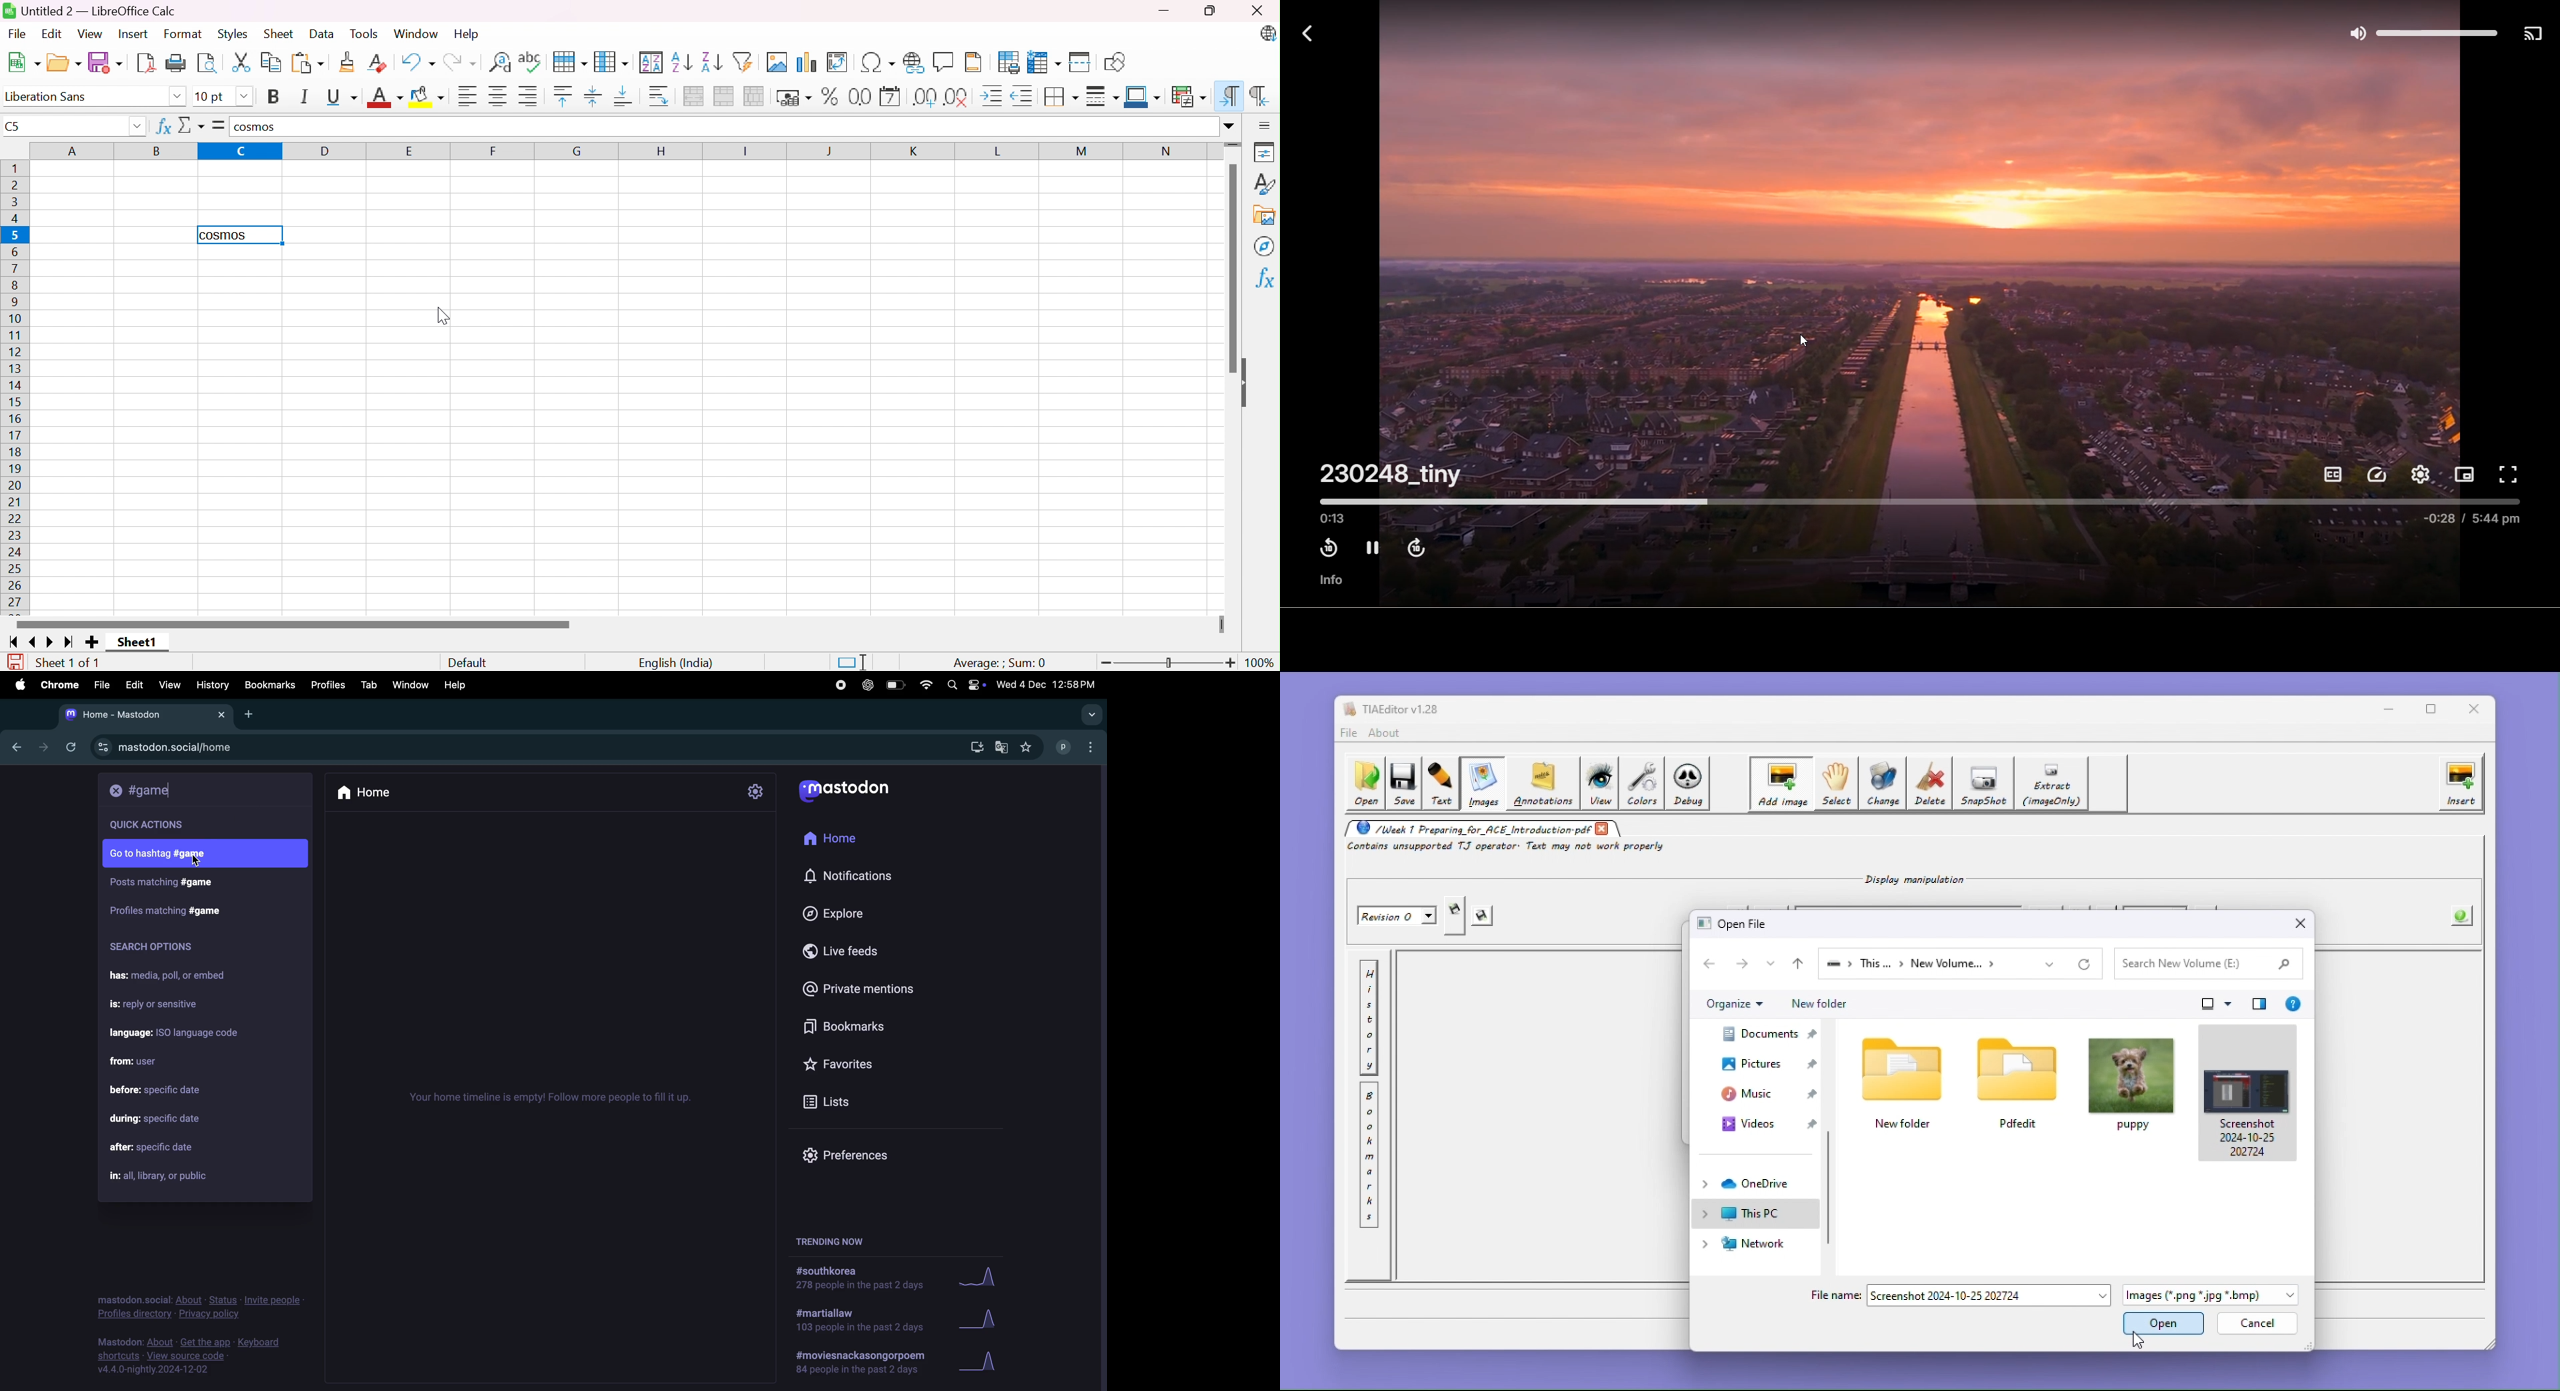 The width and height of the screenshot is (2576, 1400). What do you see at coordinates (868, 685) in the screenshot?
I see `chatgpt` at bounding box center [868, 685].